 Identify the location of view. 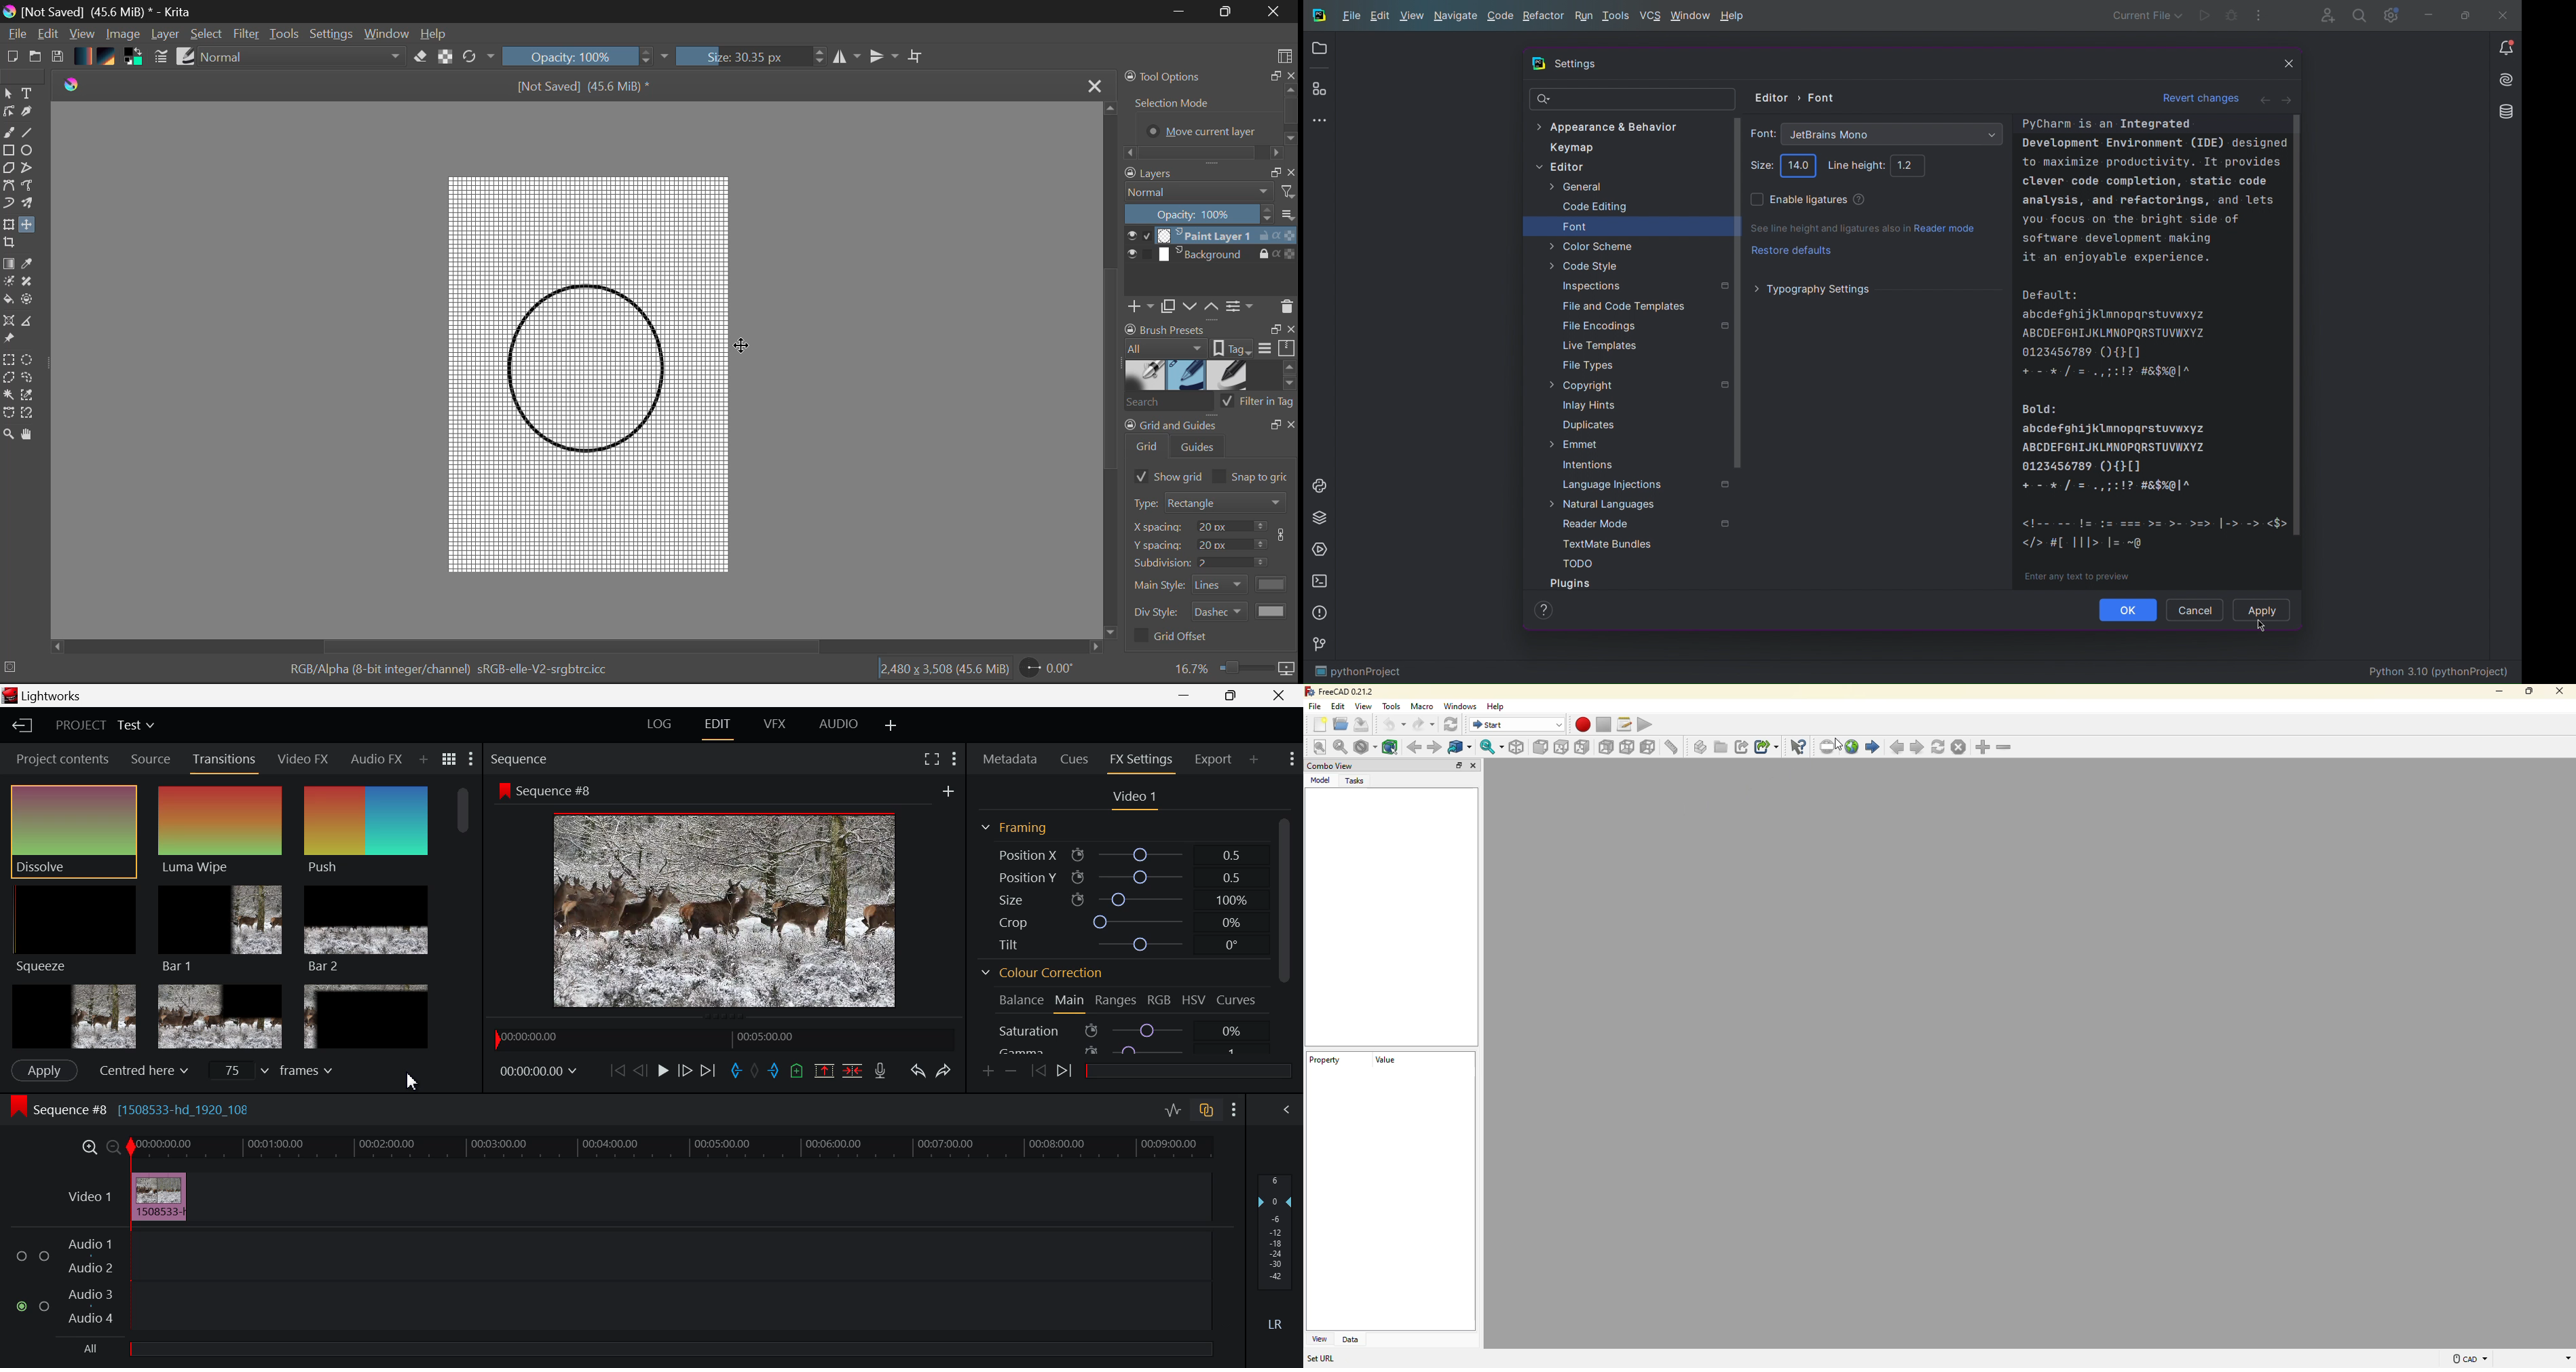
(1365, 706).